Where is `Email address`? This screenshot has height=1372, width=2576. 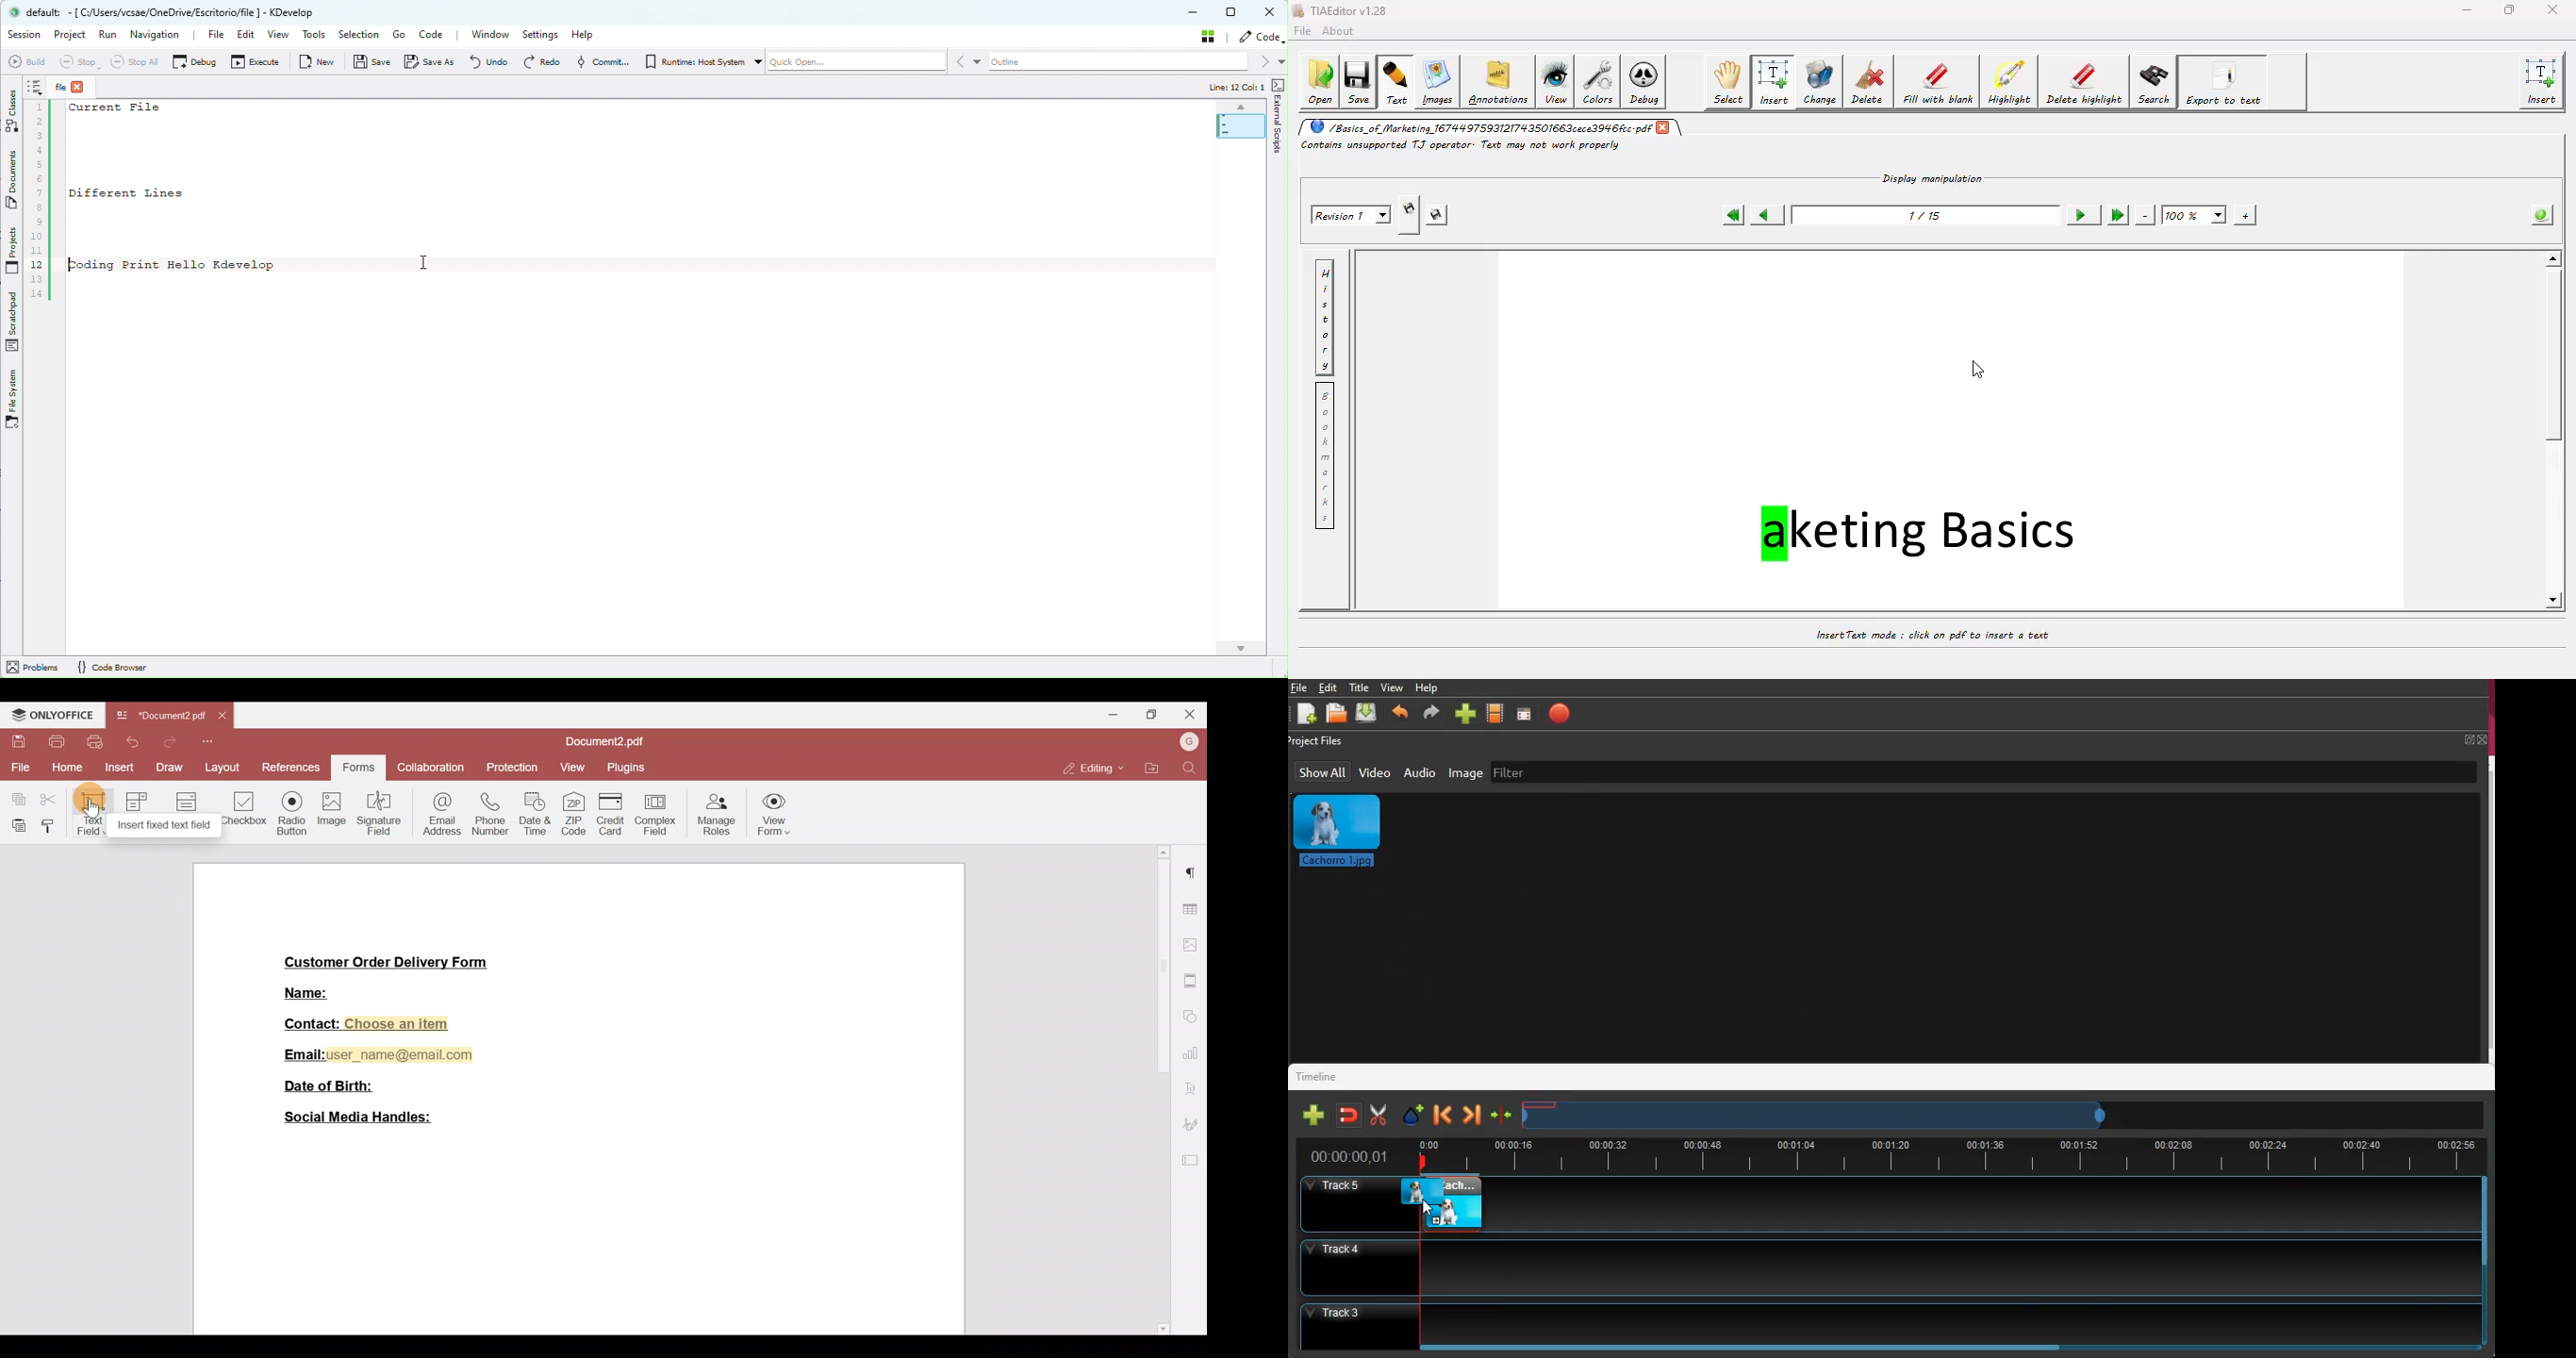
Email address is located at coordinates (437, 816).